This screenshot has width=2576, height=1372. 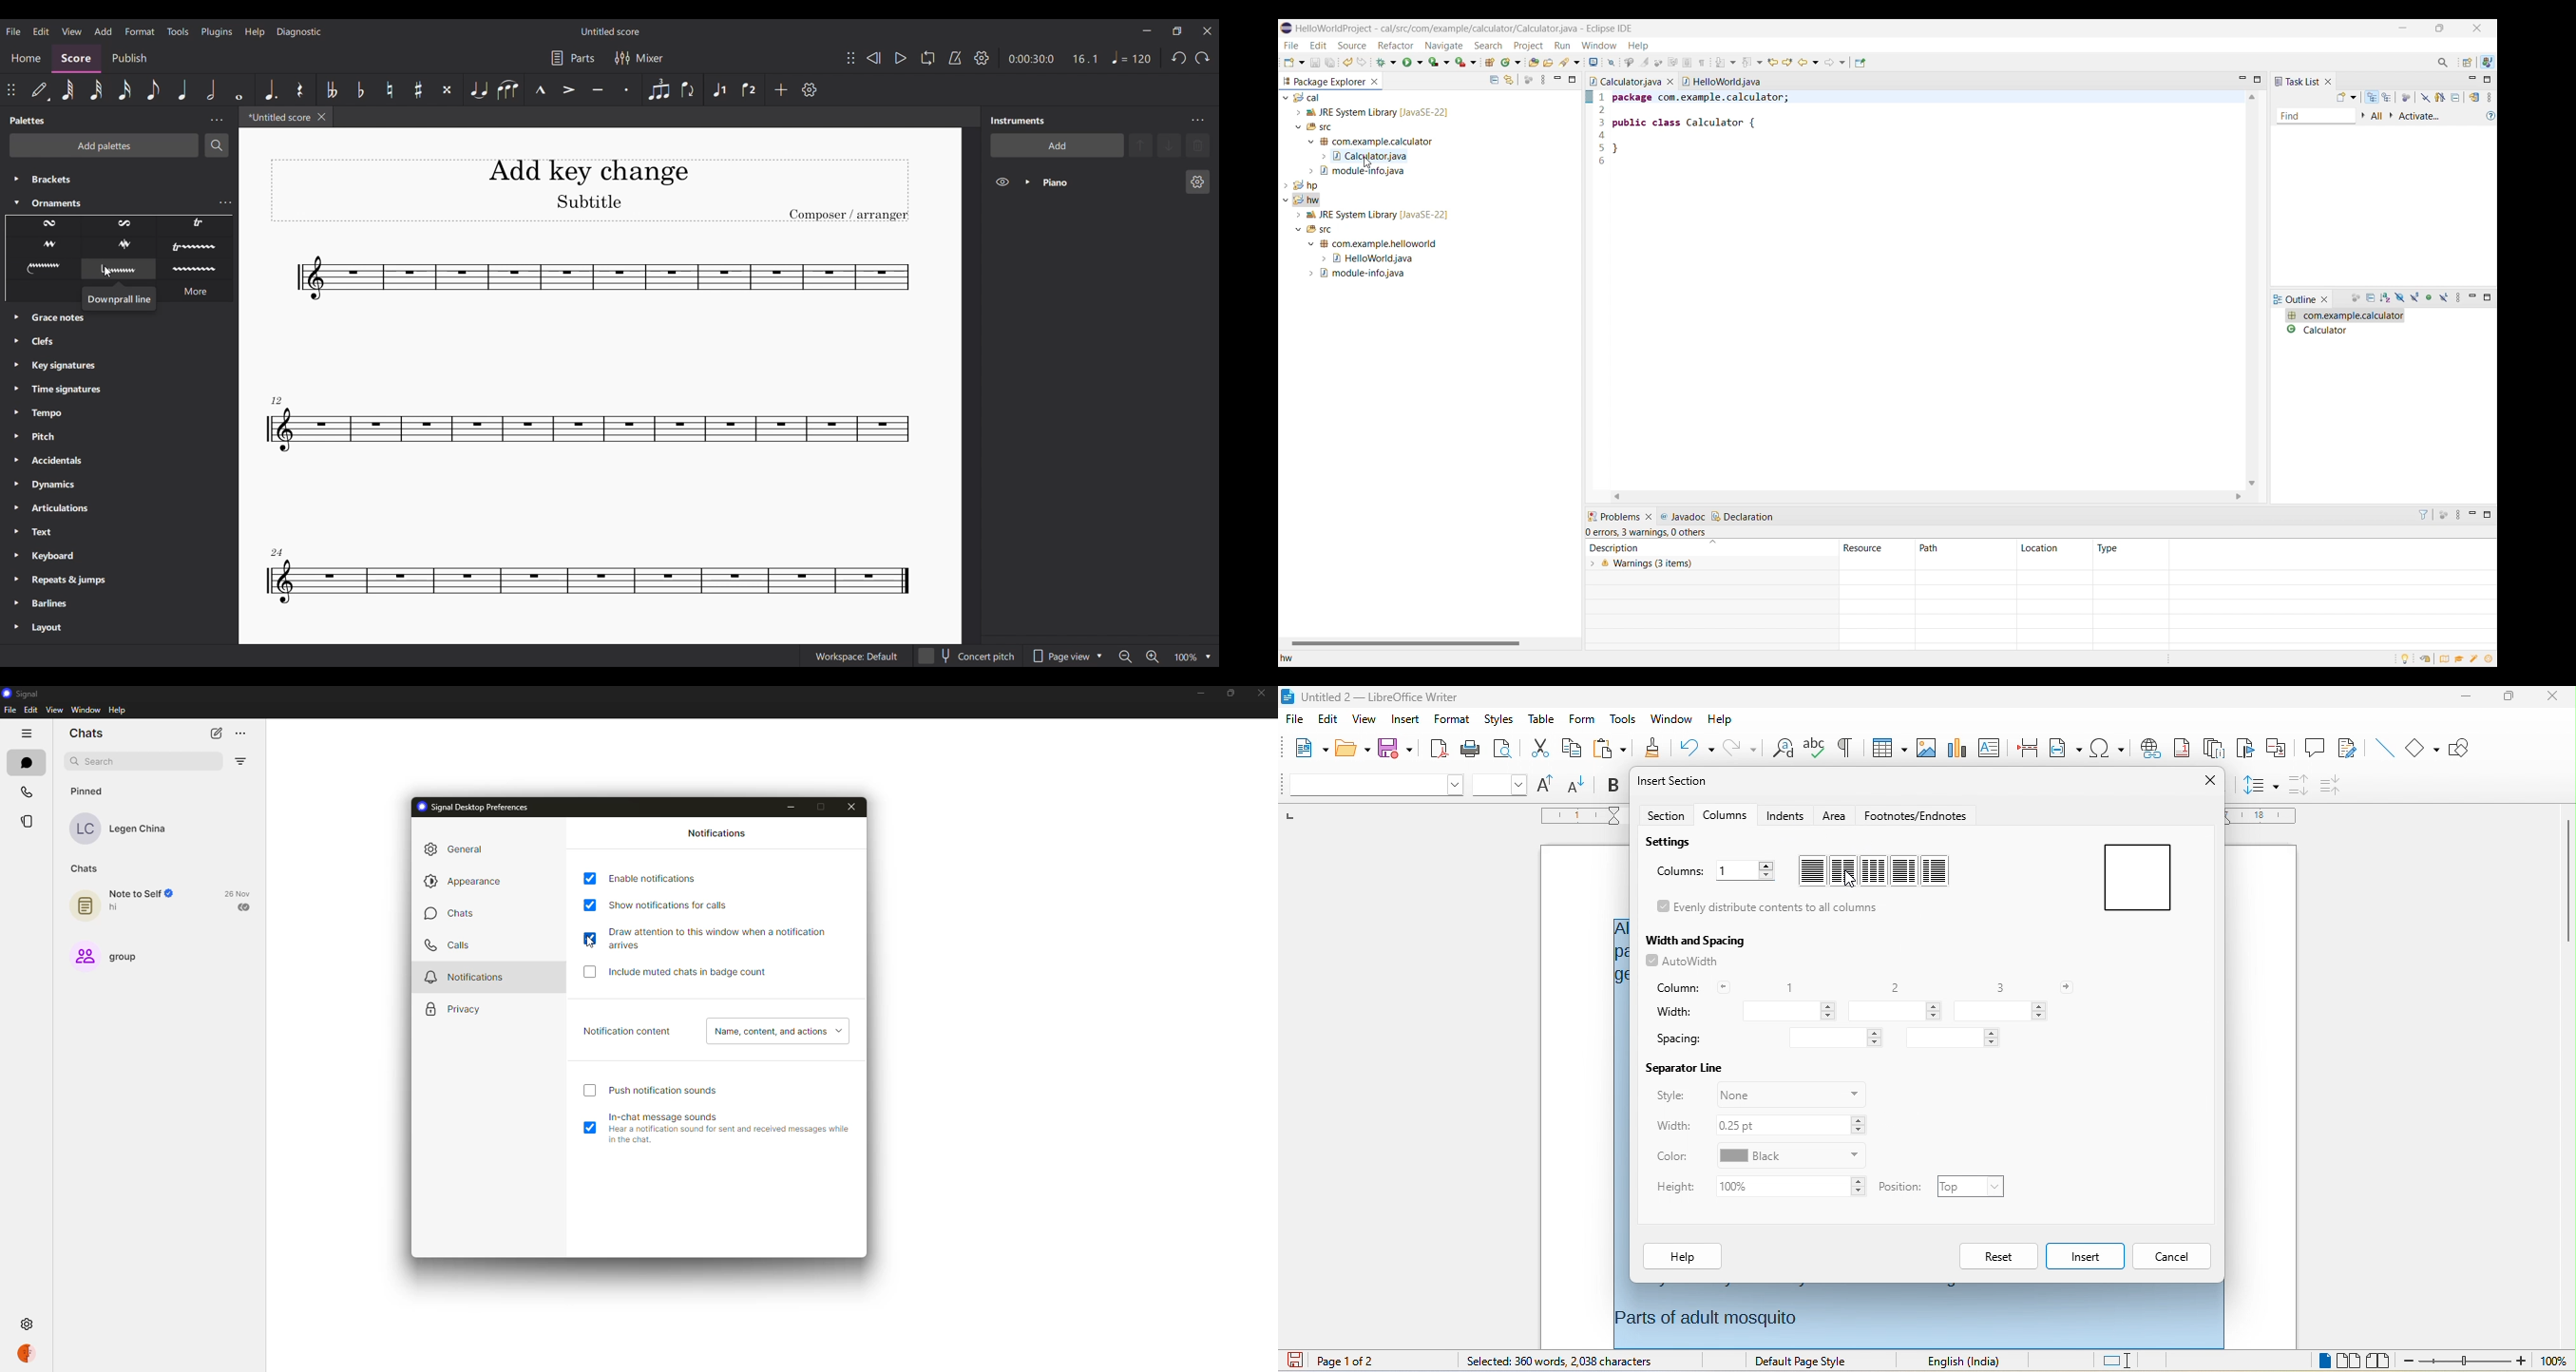 What do you see at coordinates (1650, 748) in the screenshot?
I see `clone formatting ` at bounding box center [1650, 748].